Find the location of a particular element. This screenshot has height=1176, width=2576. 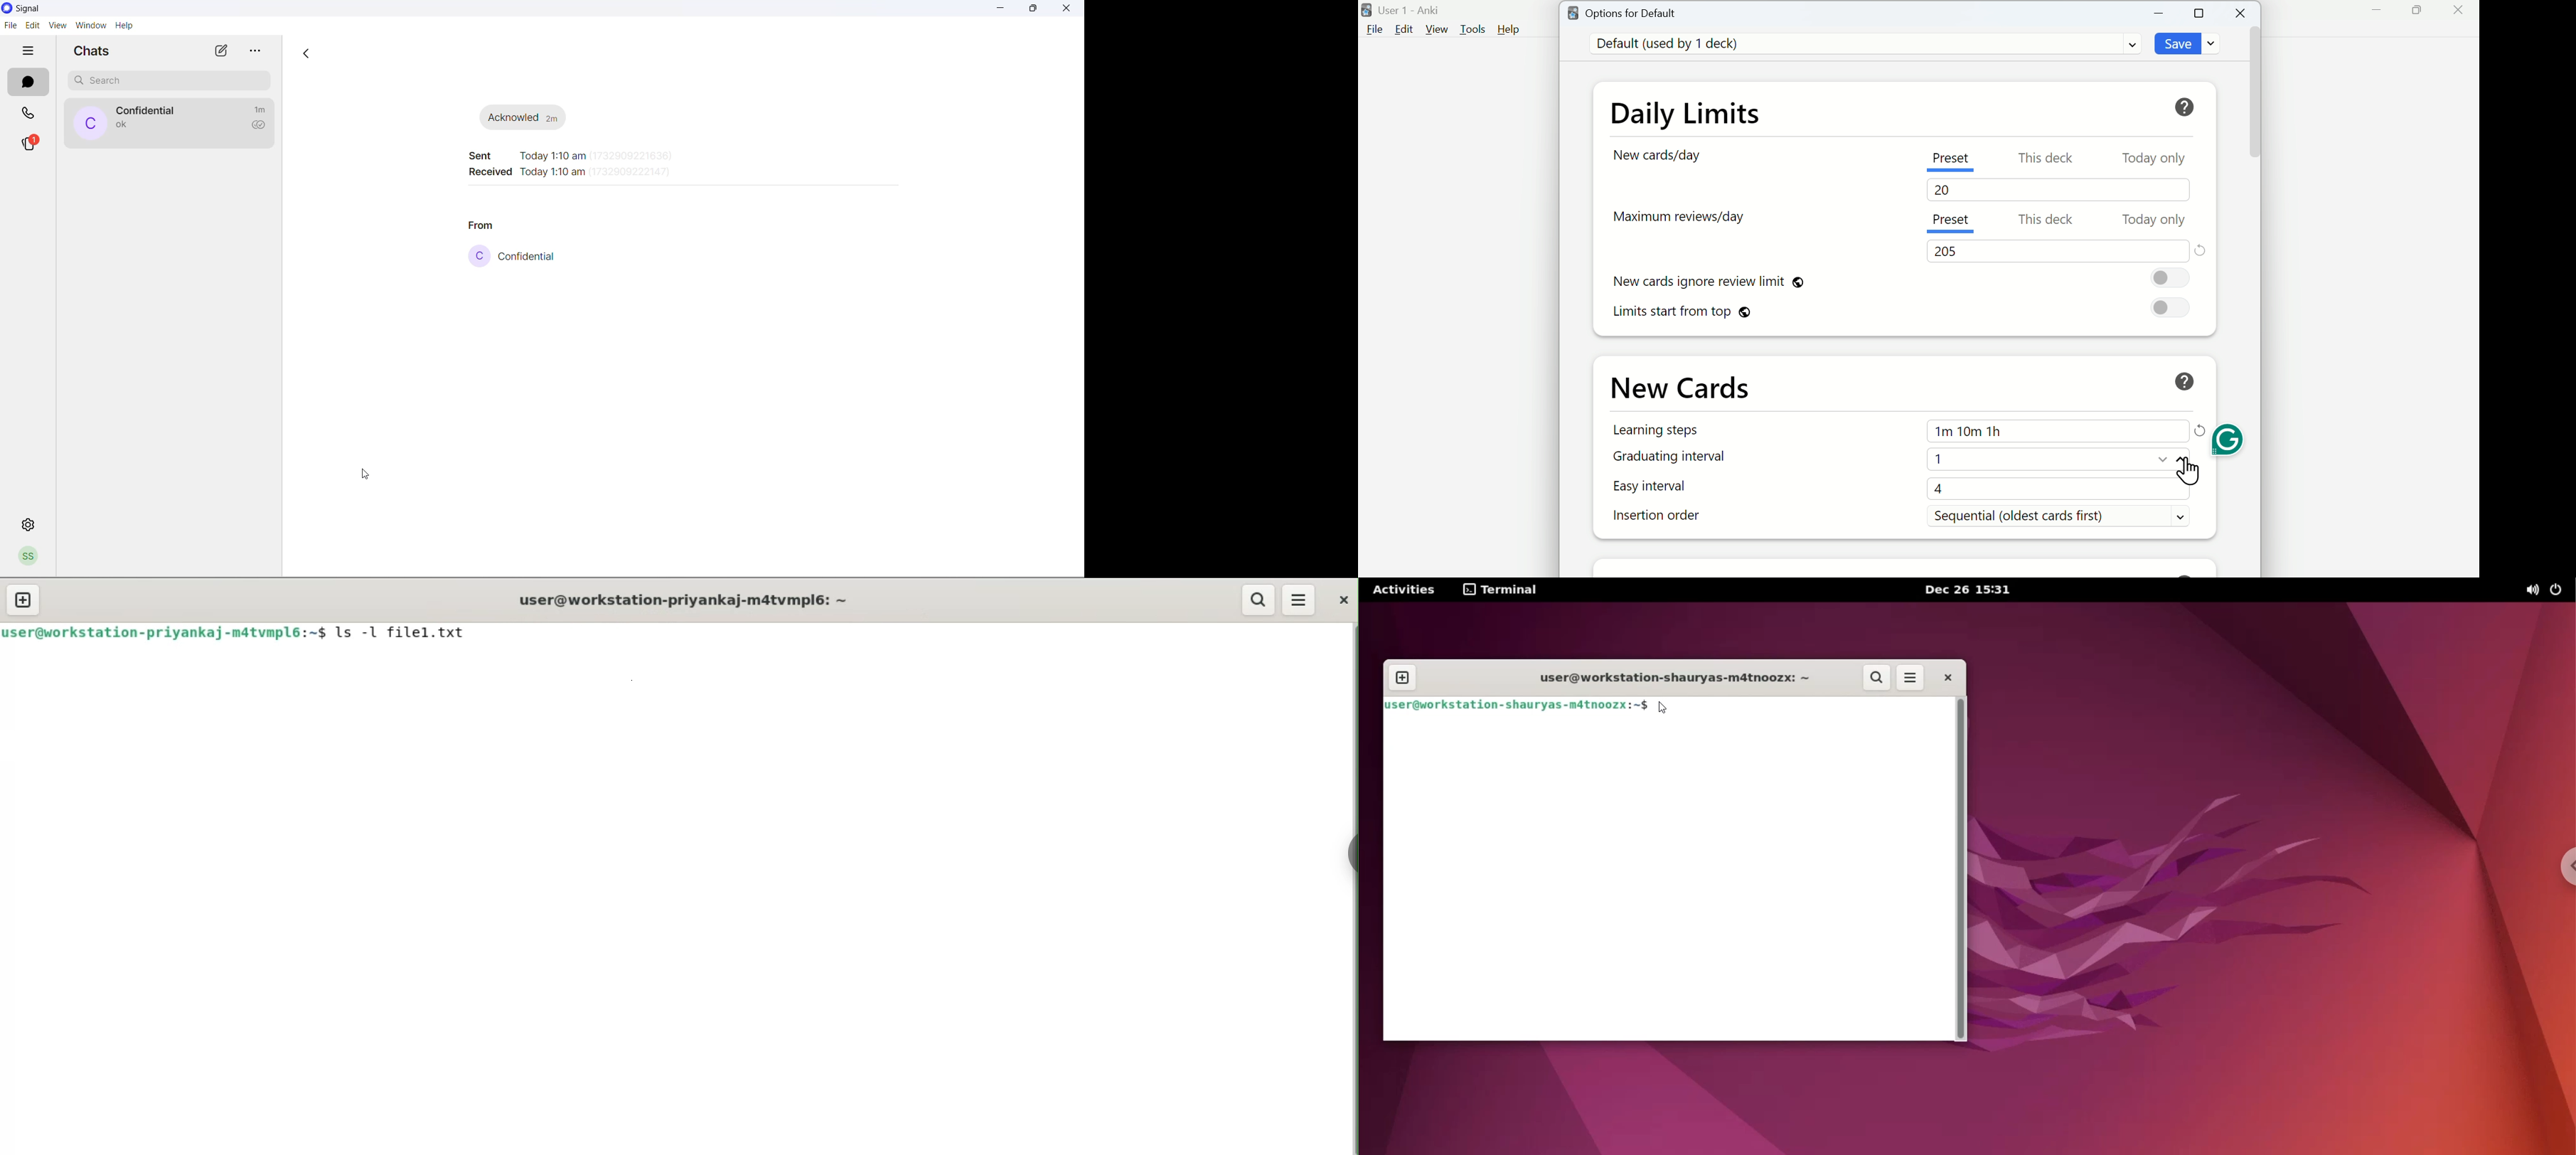

minimize is located at coordinates (999, 9).